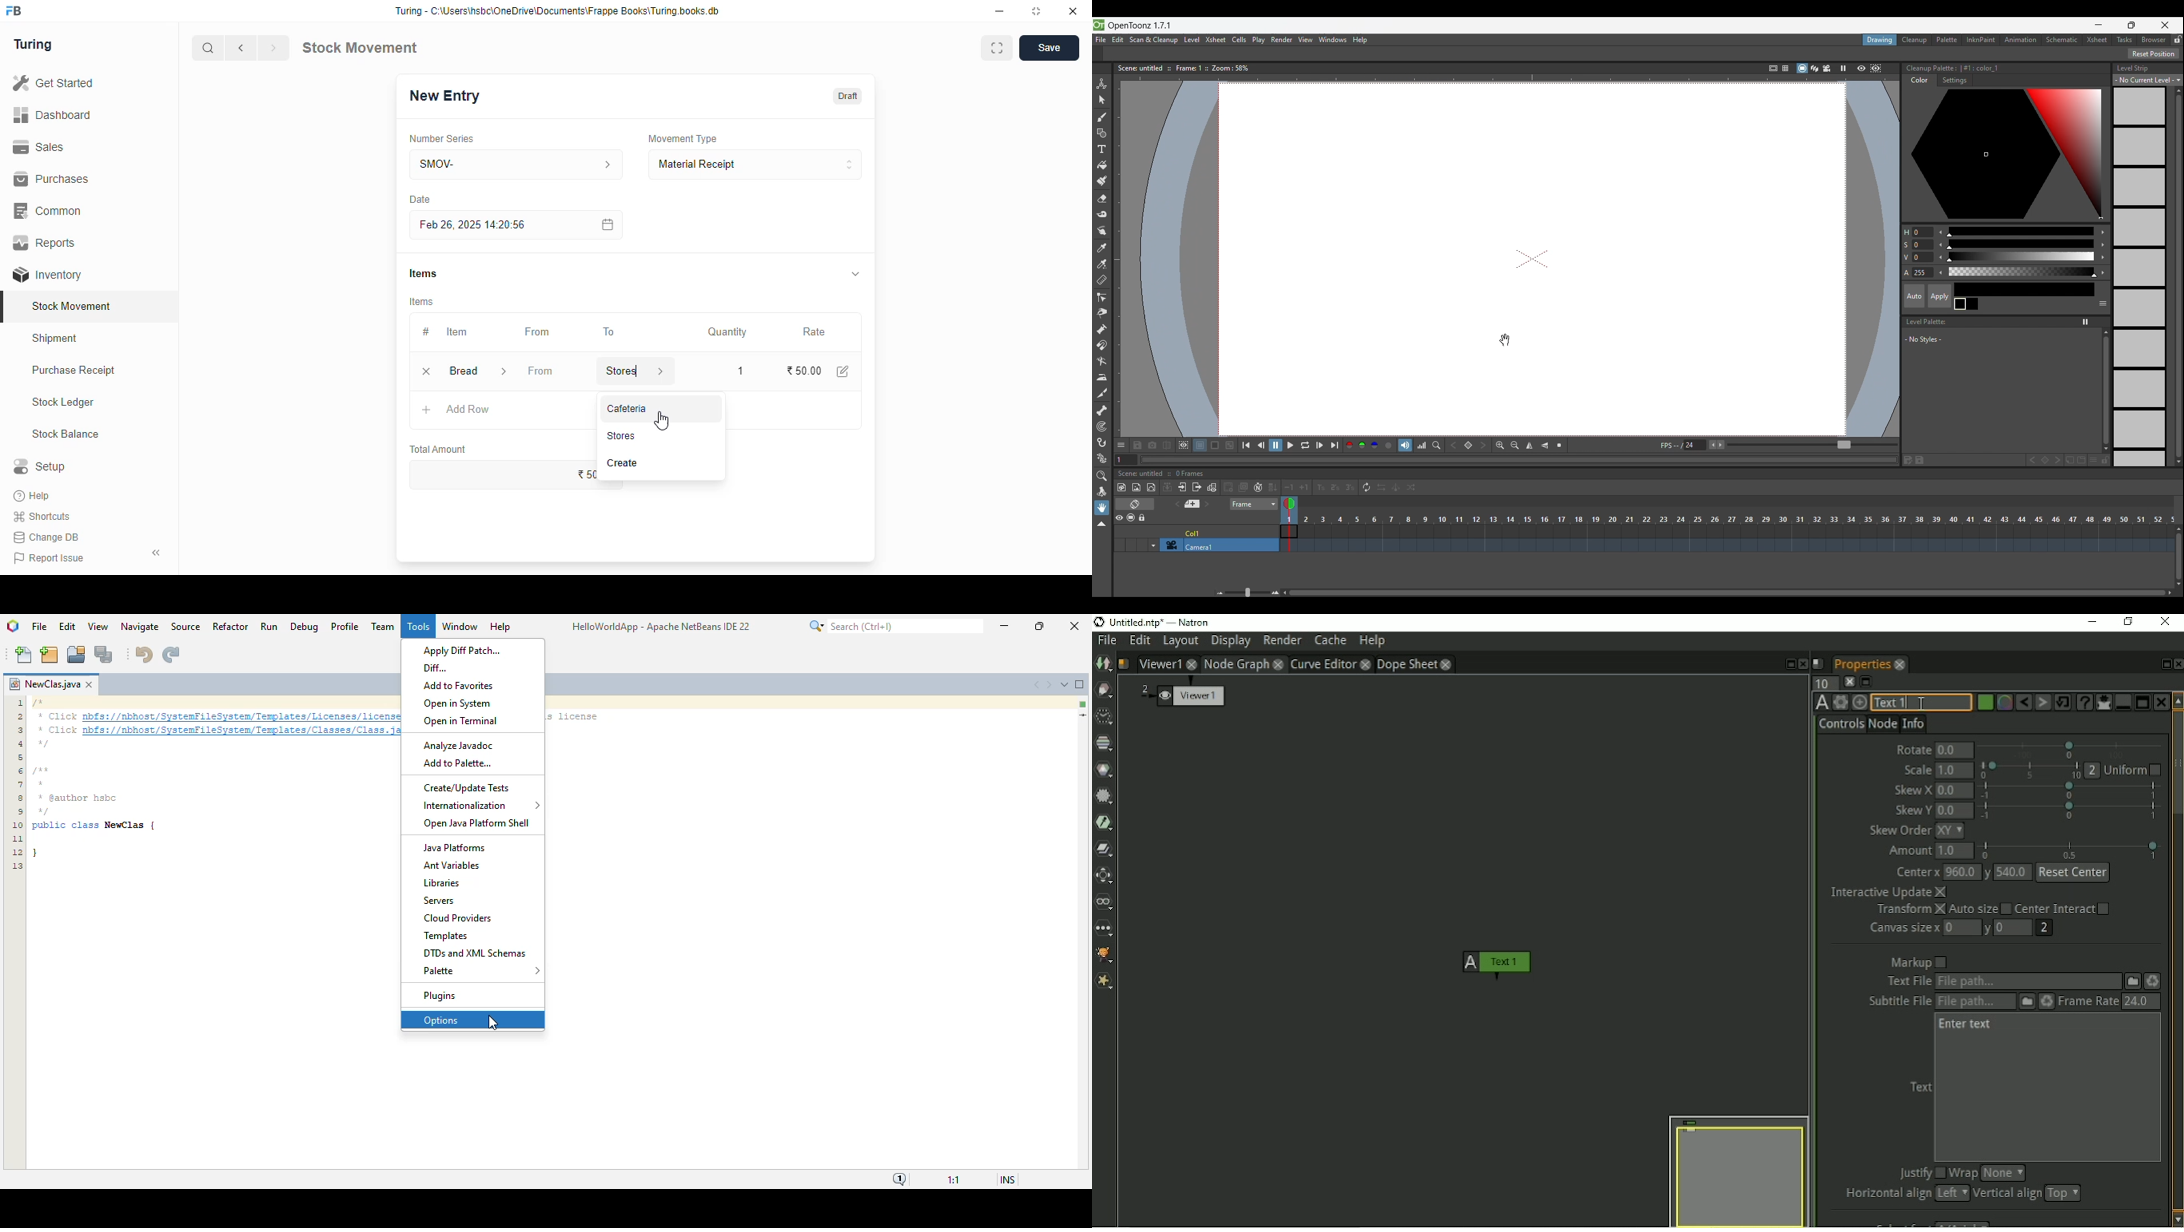 Image resolution: width=2184 pixels, height=1232 pixels. I want to click on Click to select column, so click(1197, 532).